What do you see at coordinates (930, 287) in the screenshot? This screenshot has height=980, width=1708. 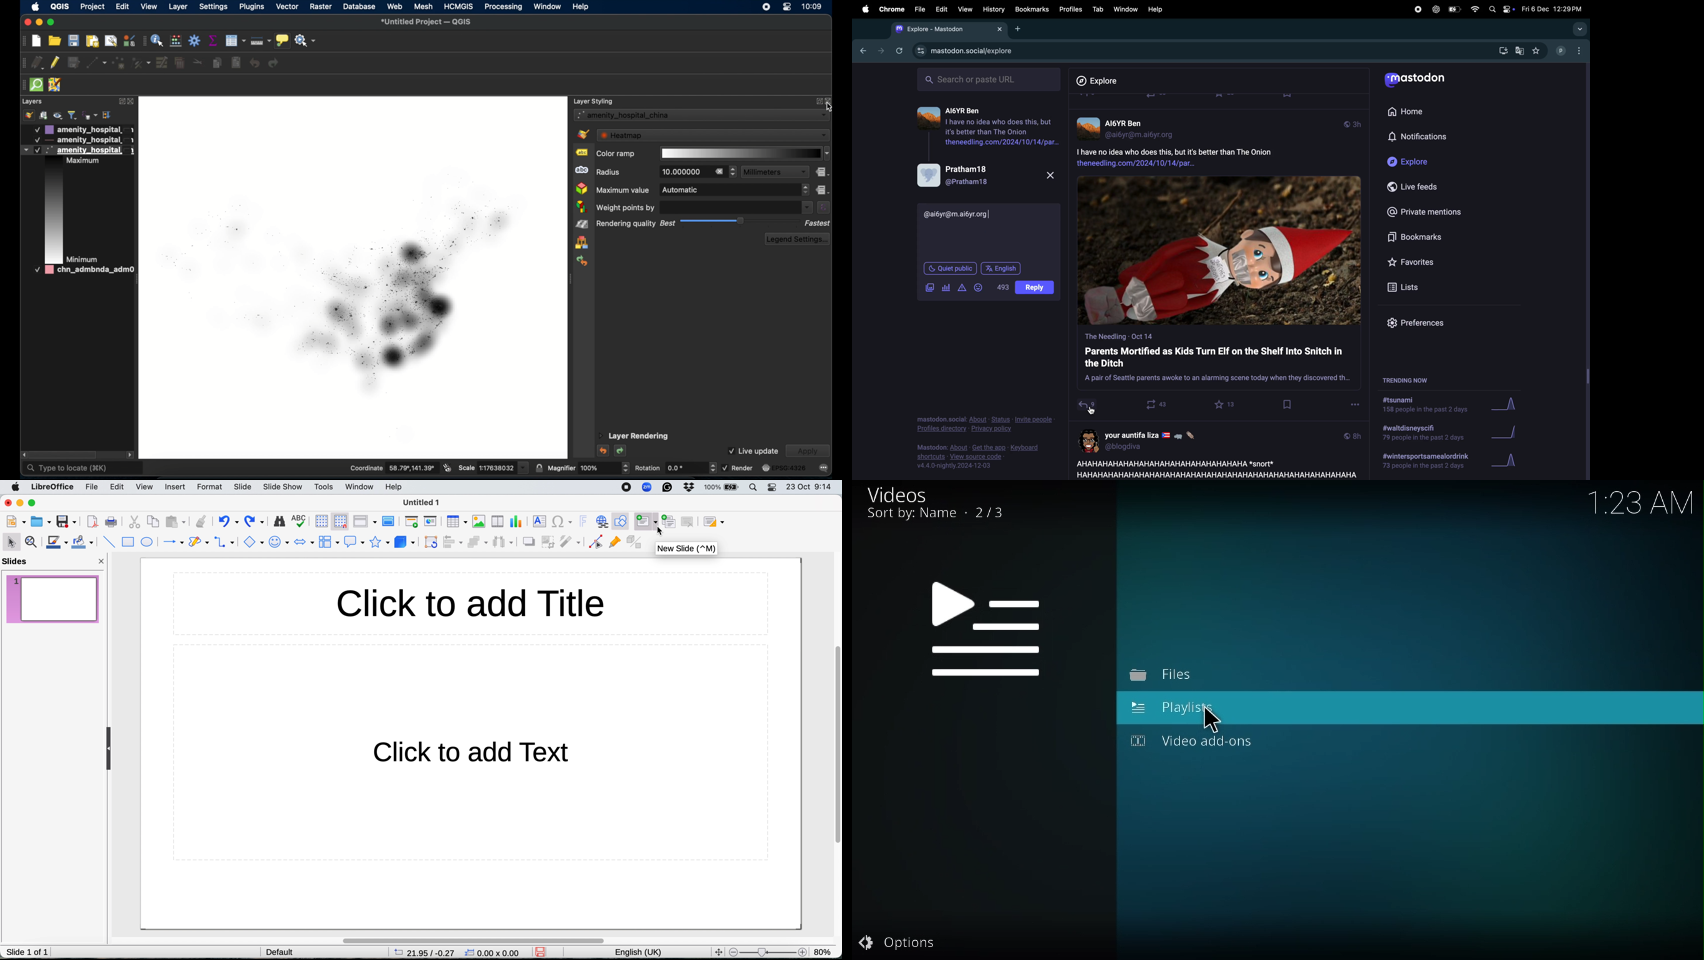 I see `add image` at bounding box center [930, 287].